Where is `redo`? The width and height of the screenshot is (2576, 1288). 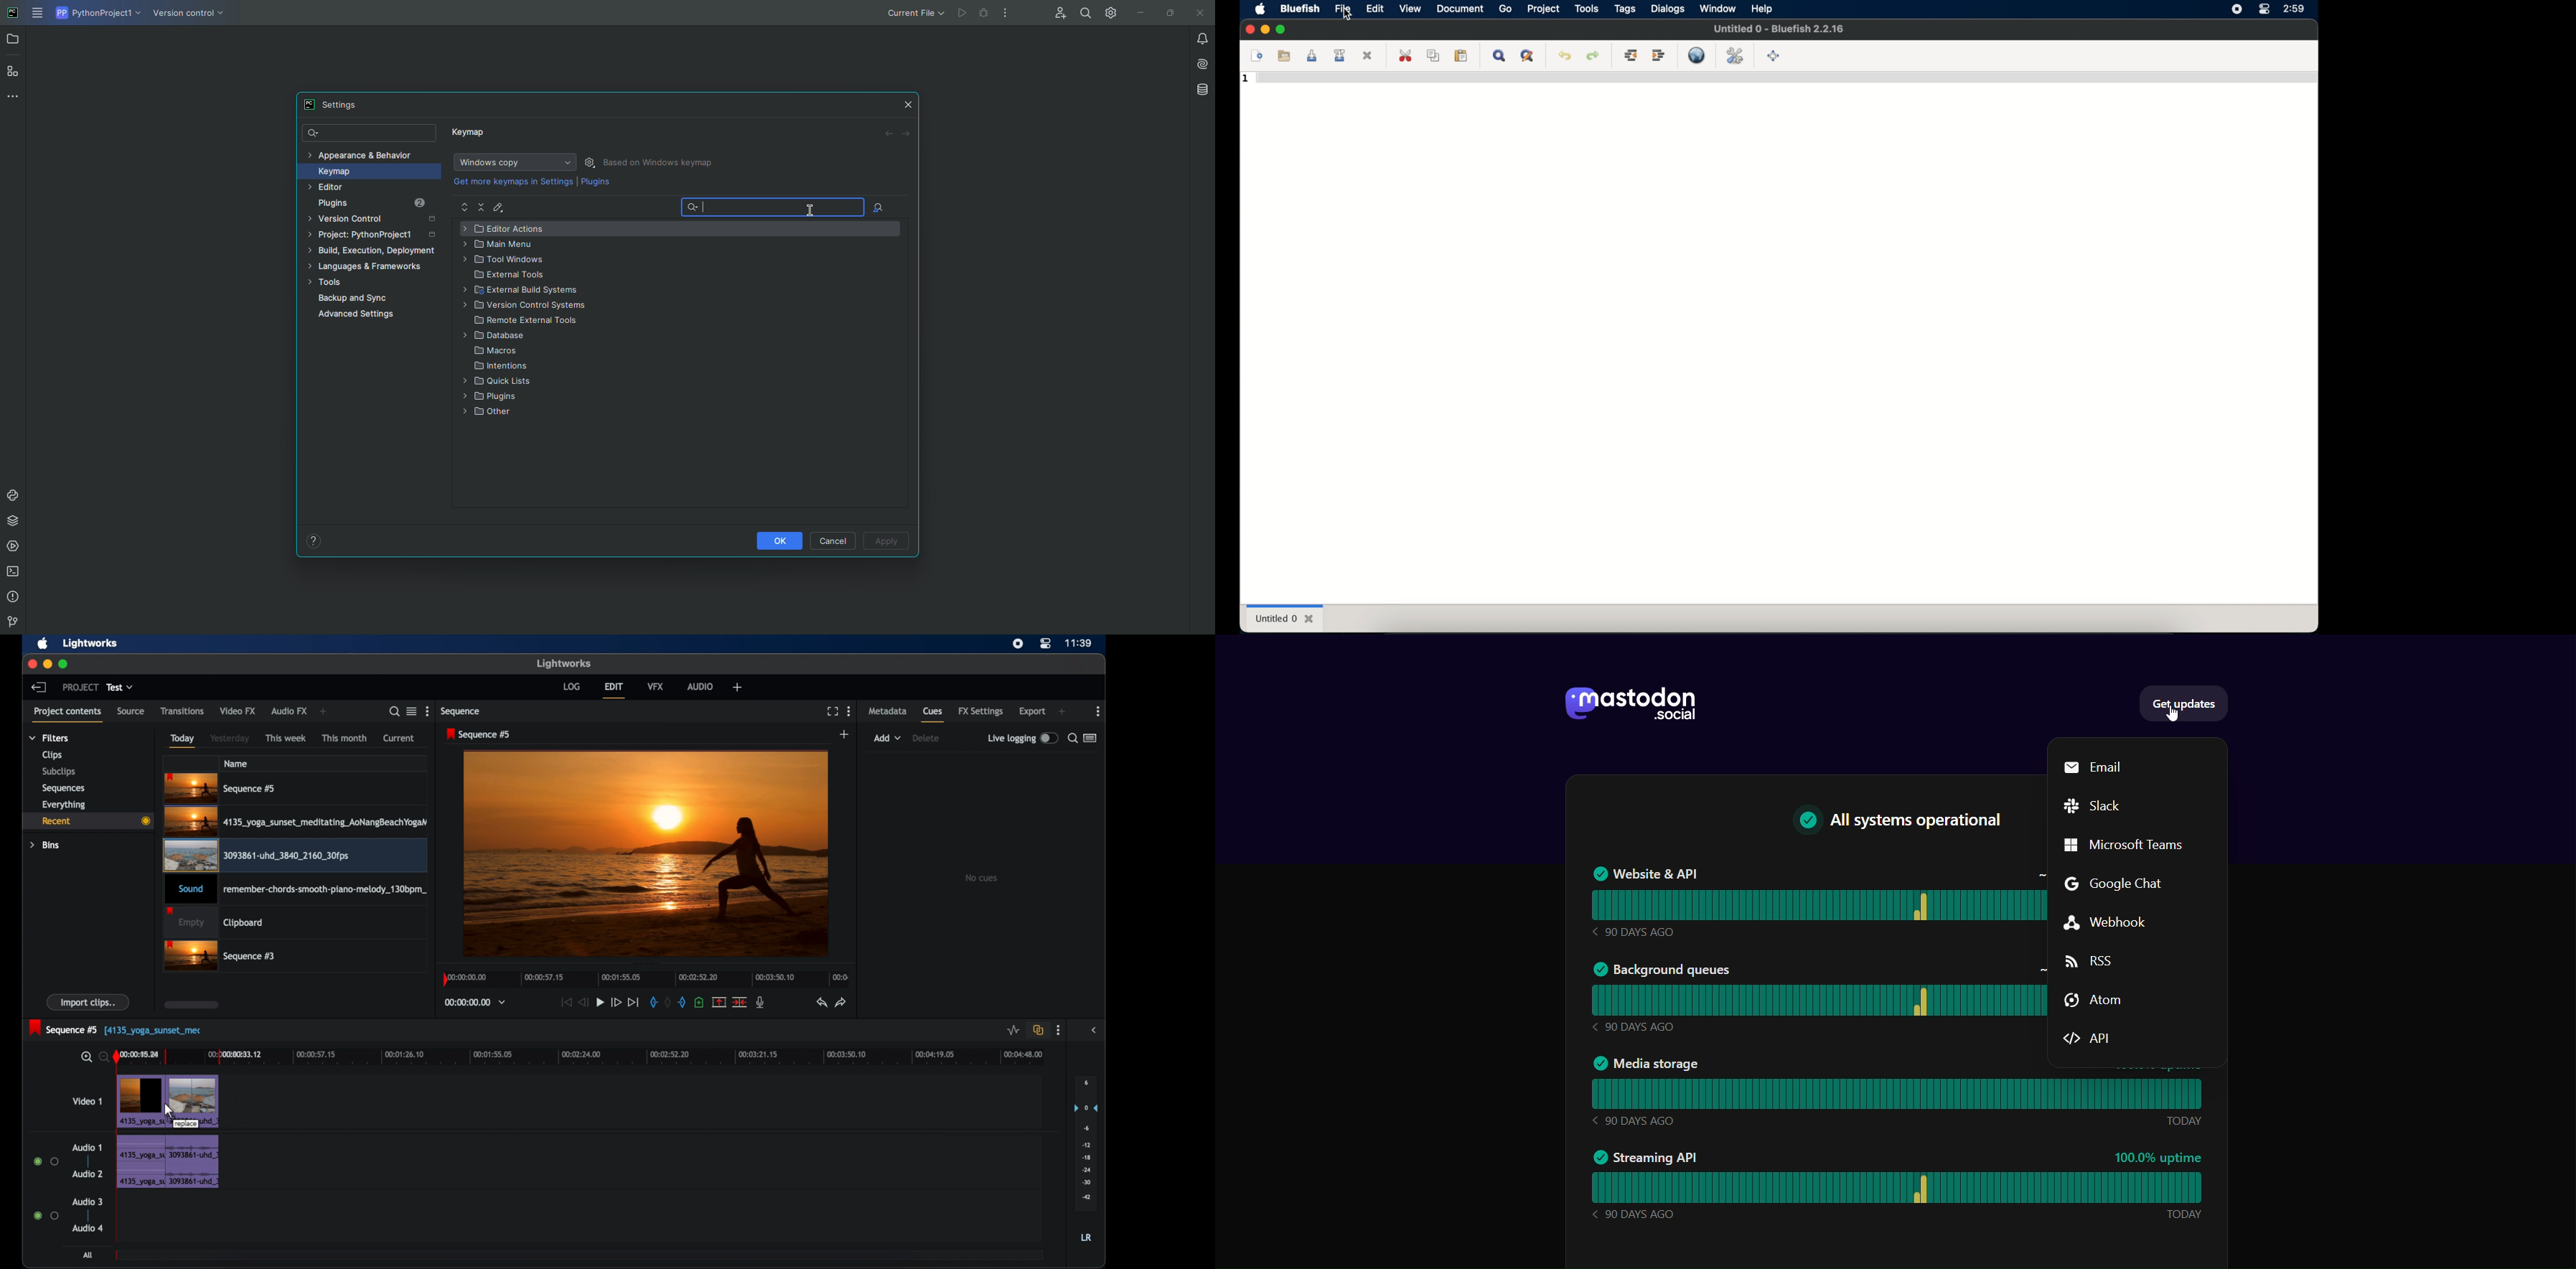 redo is located at coordinates (841, 1003).